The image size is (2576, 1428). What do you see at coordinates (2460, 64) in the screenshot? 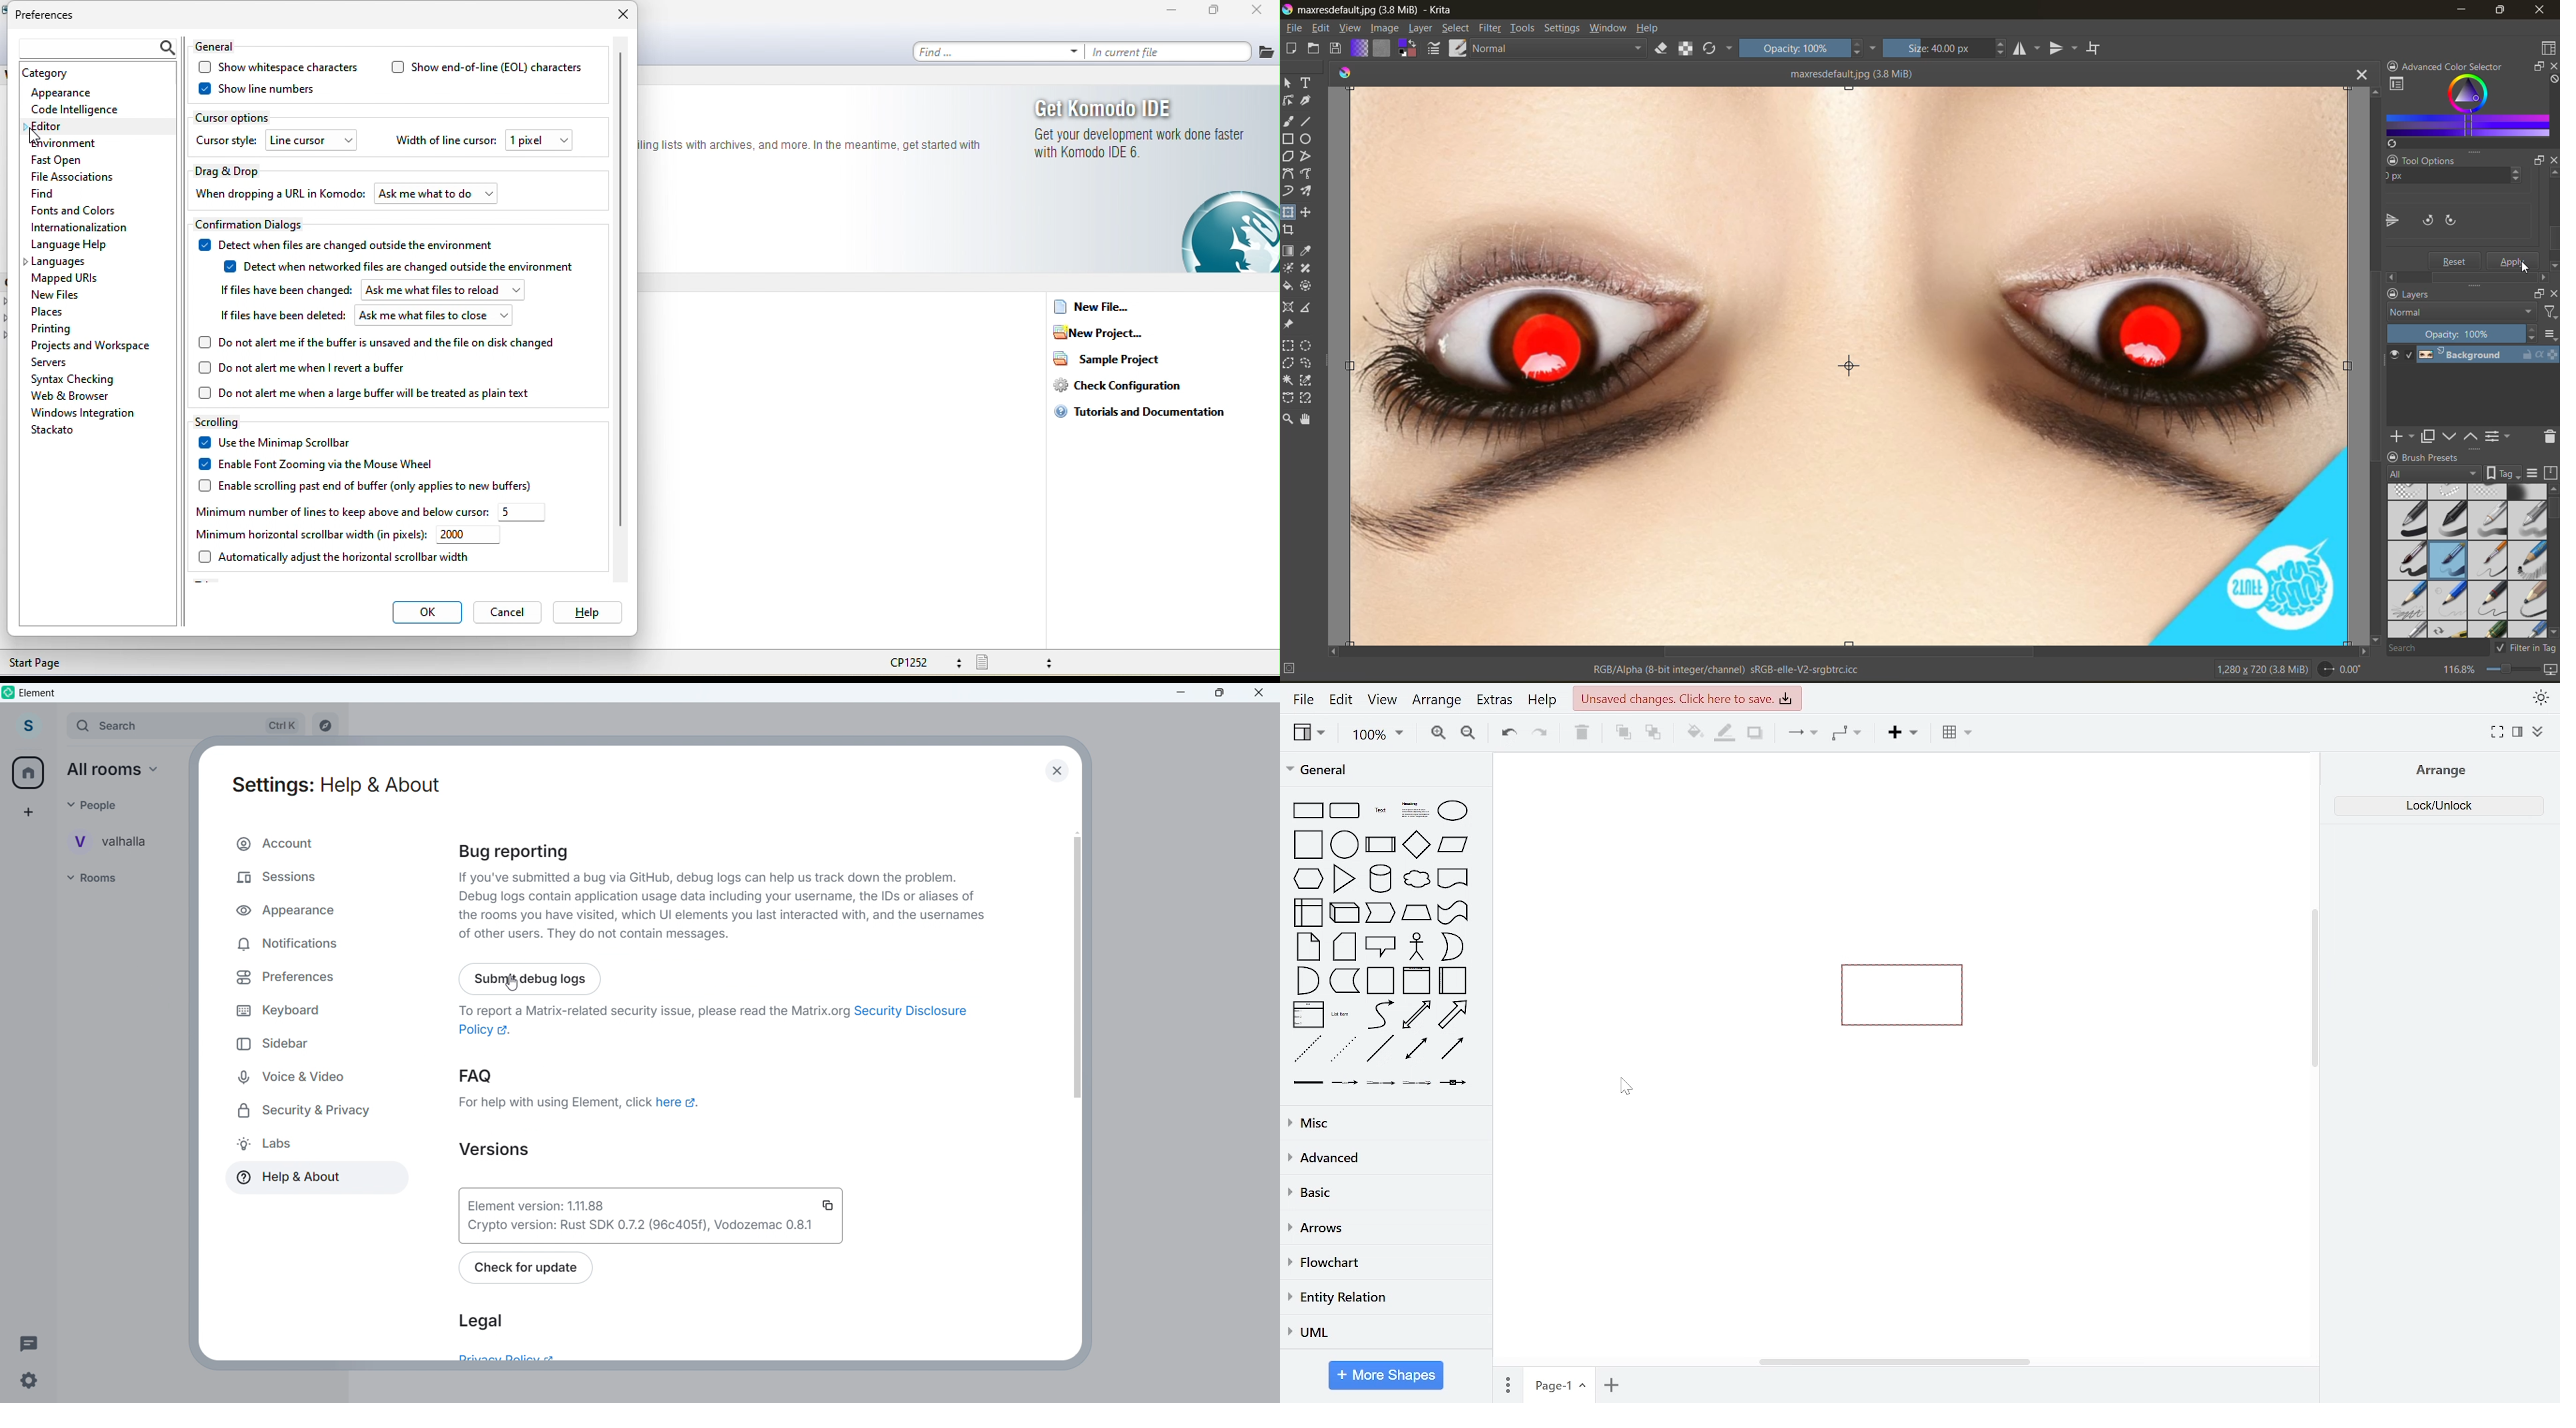
I see `Advanced color selector` at bounding box center [2460, 64].